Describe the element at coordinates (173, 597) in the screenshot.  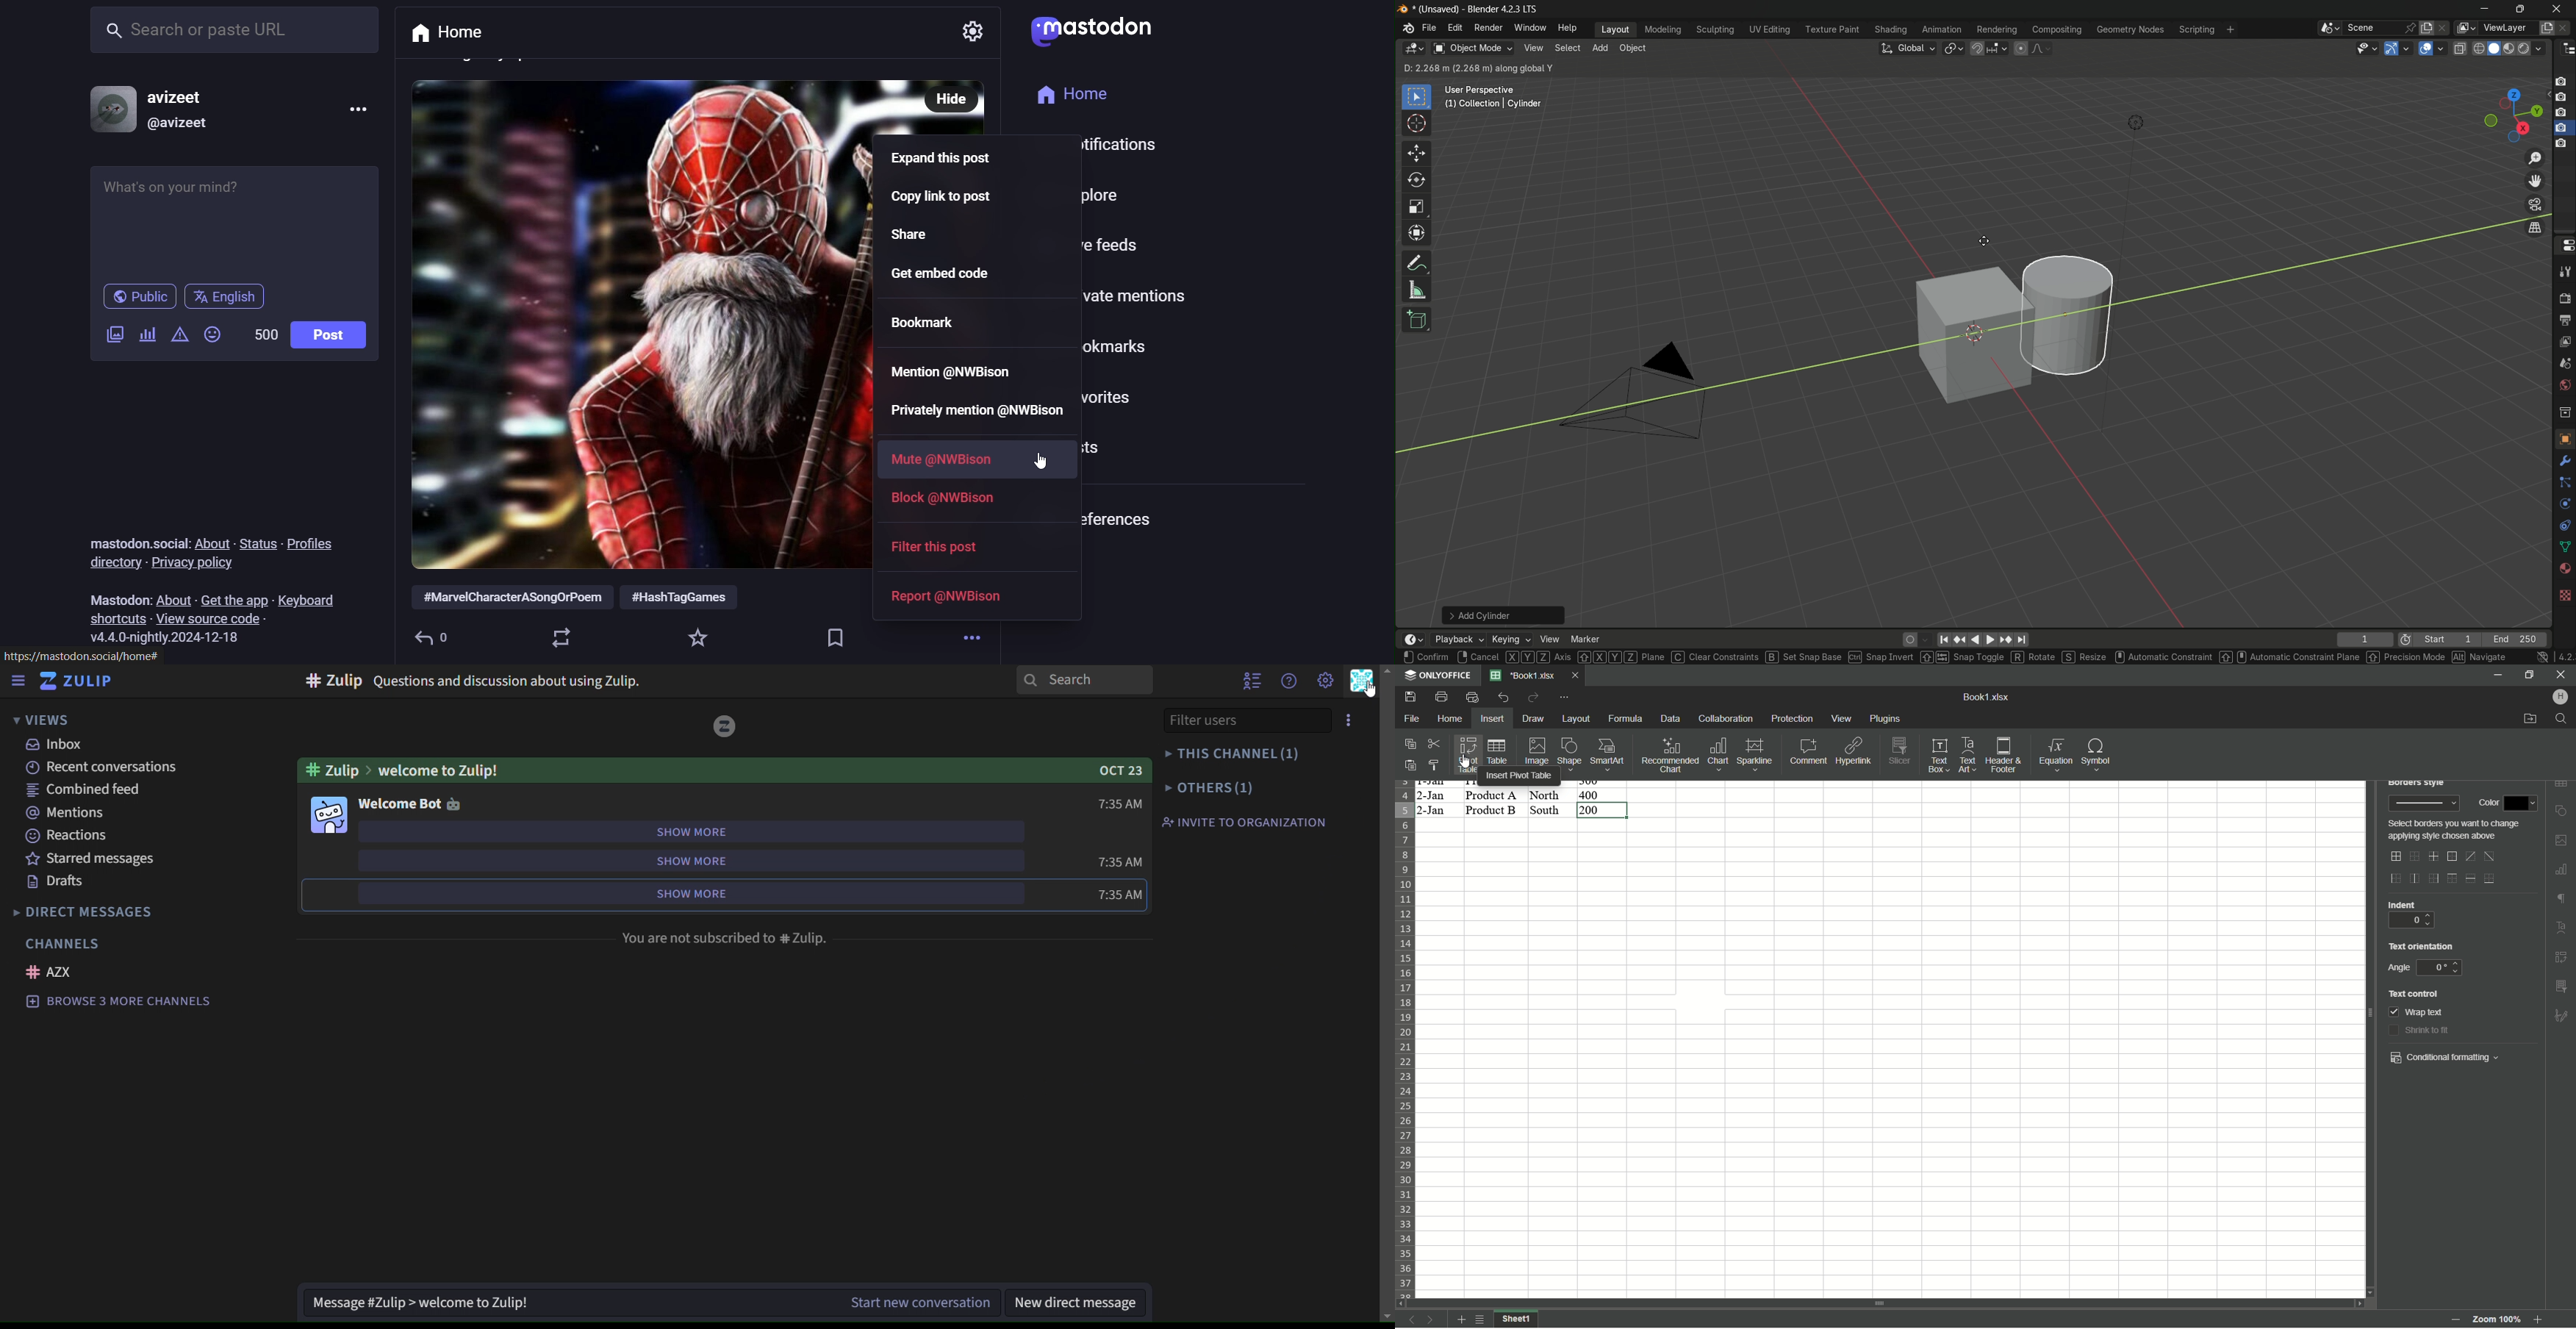
I see `about` at that location.